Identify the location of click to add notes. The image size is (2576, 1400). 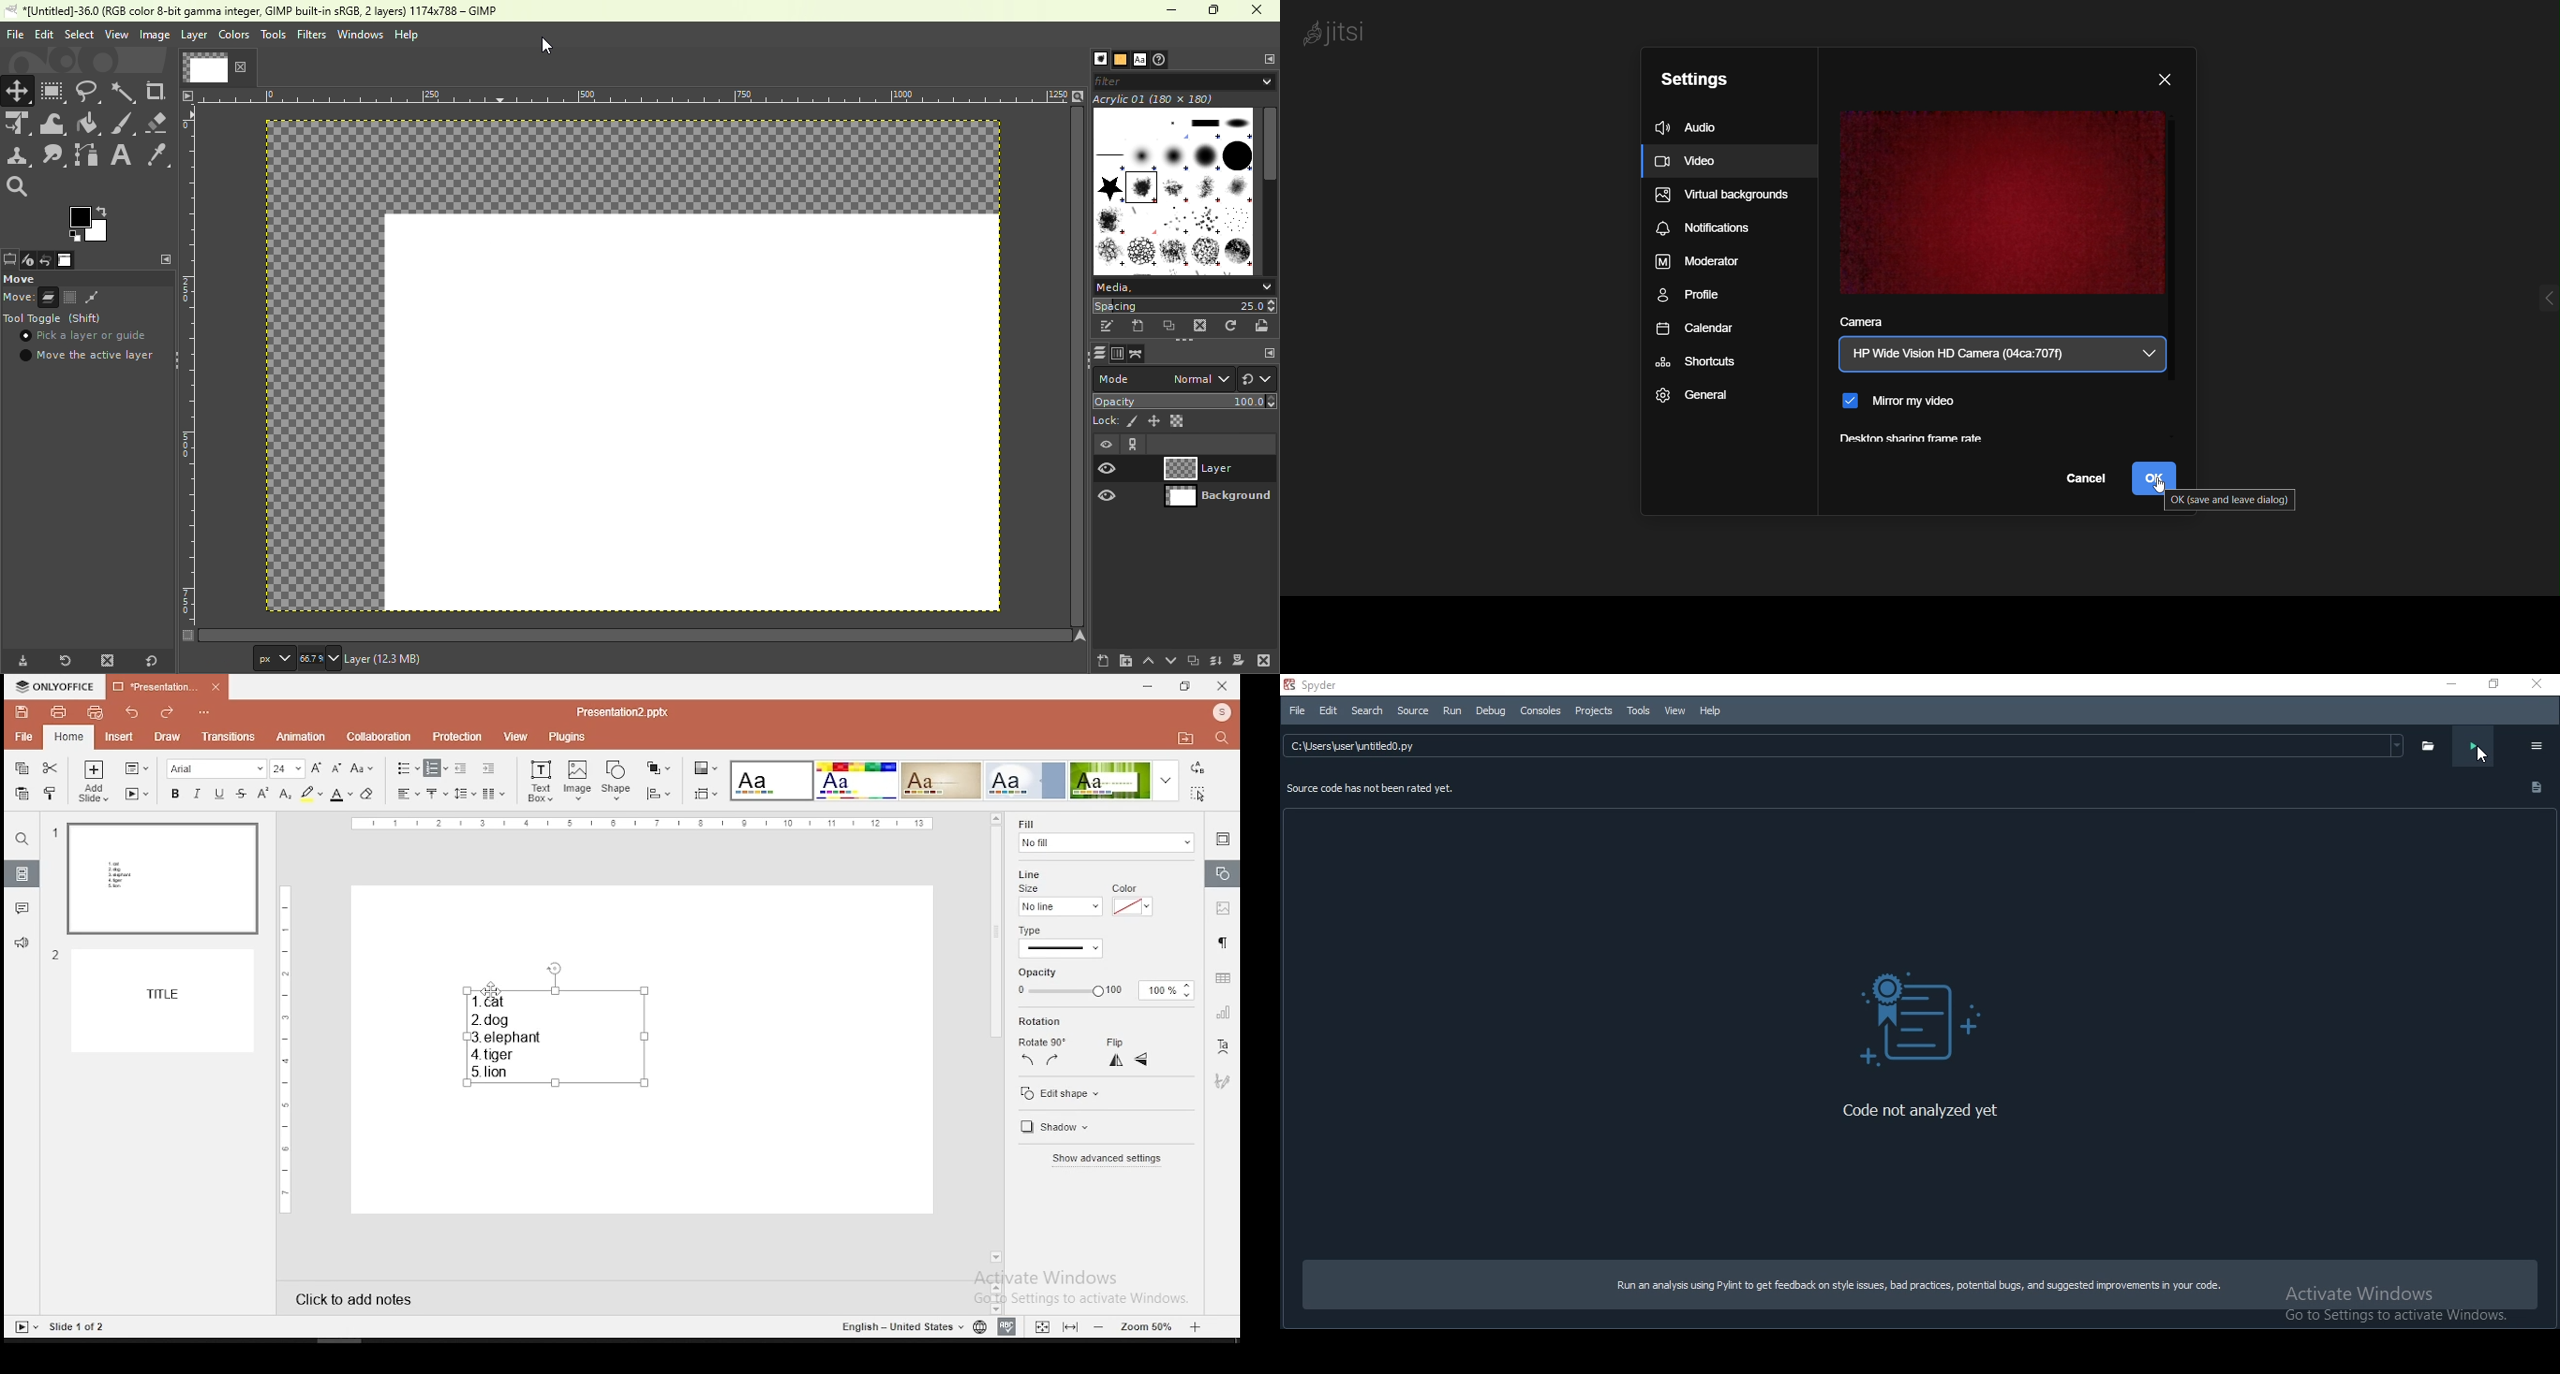
(348, 1299).